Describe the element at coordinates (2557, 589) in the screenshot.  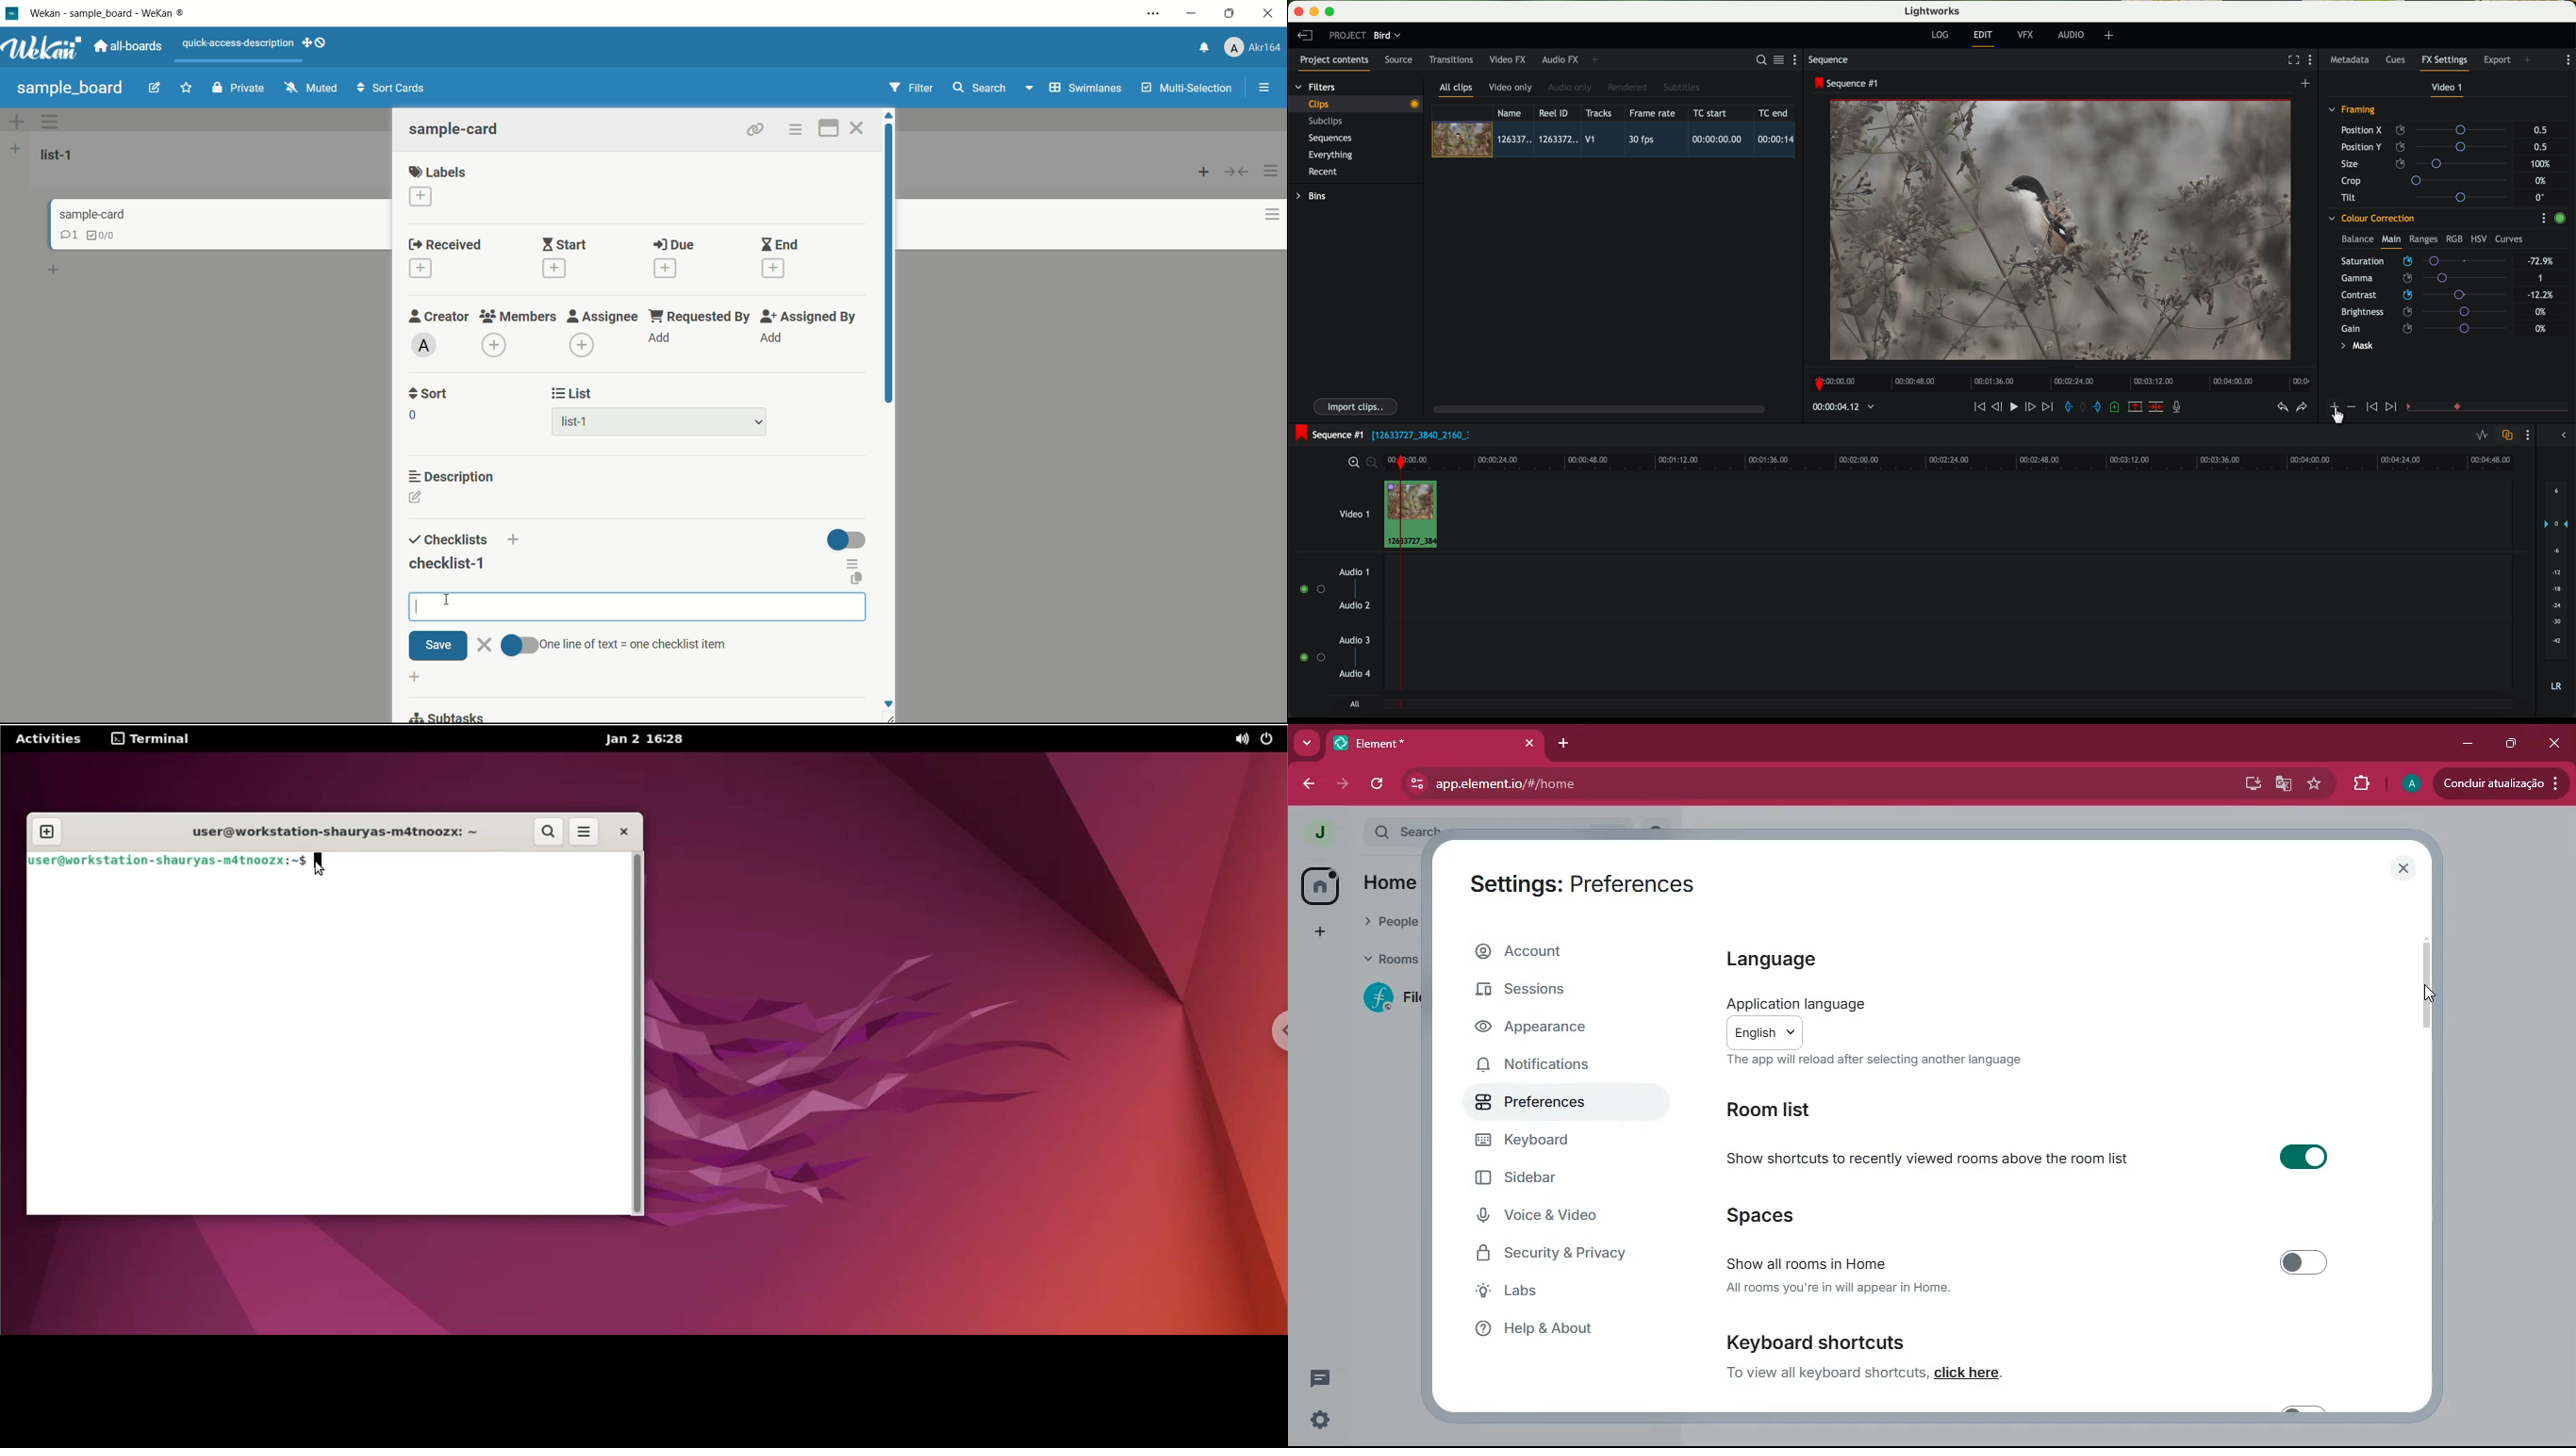
I see `audio output level (d/B)` at that location.